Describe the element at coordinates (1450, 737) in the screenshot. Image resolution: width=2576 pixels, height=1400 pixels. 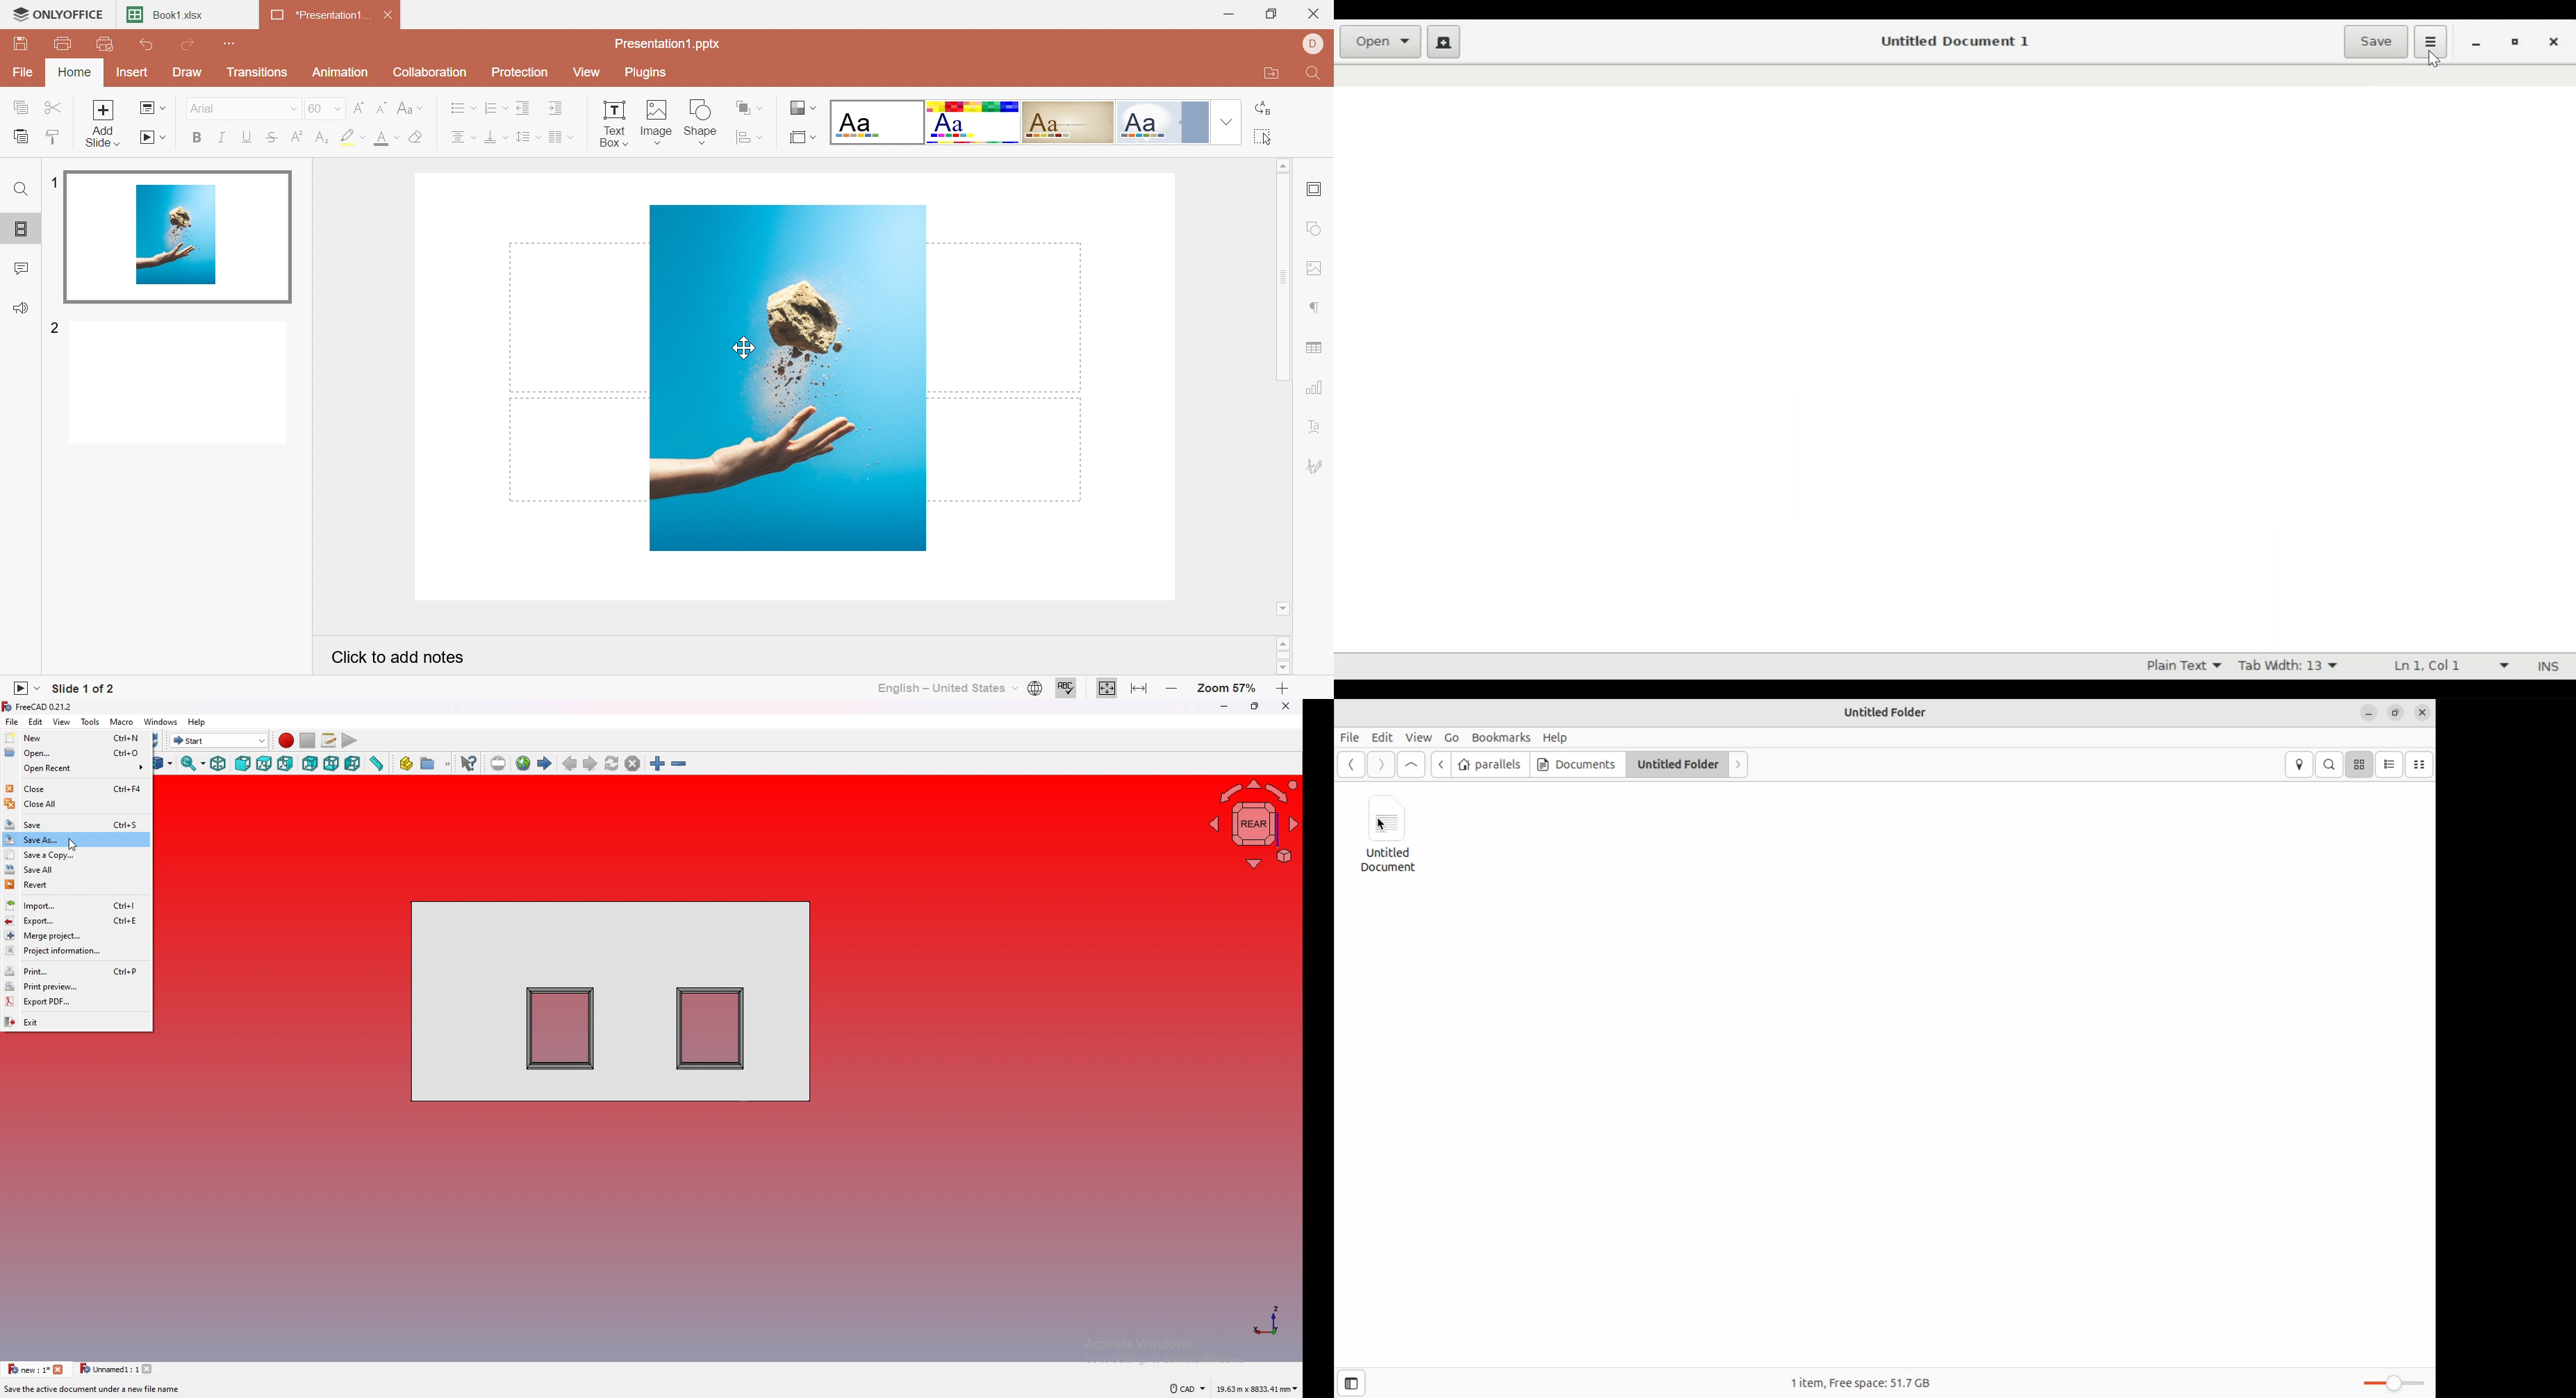
I see `Go` at that location.